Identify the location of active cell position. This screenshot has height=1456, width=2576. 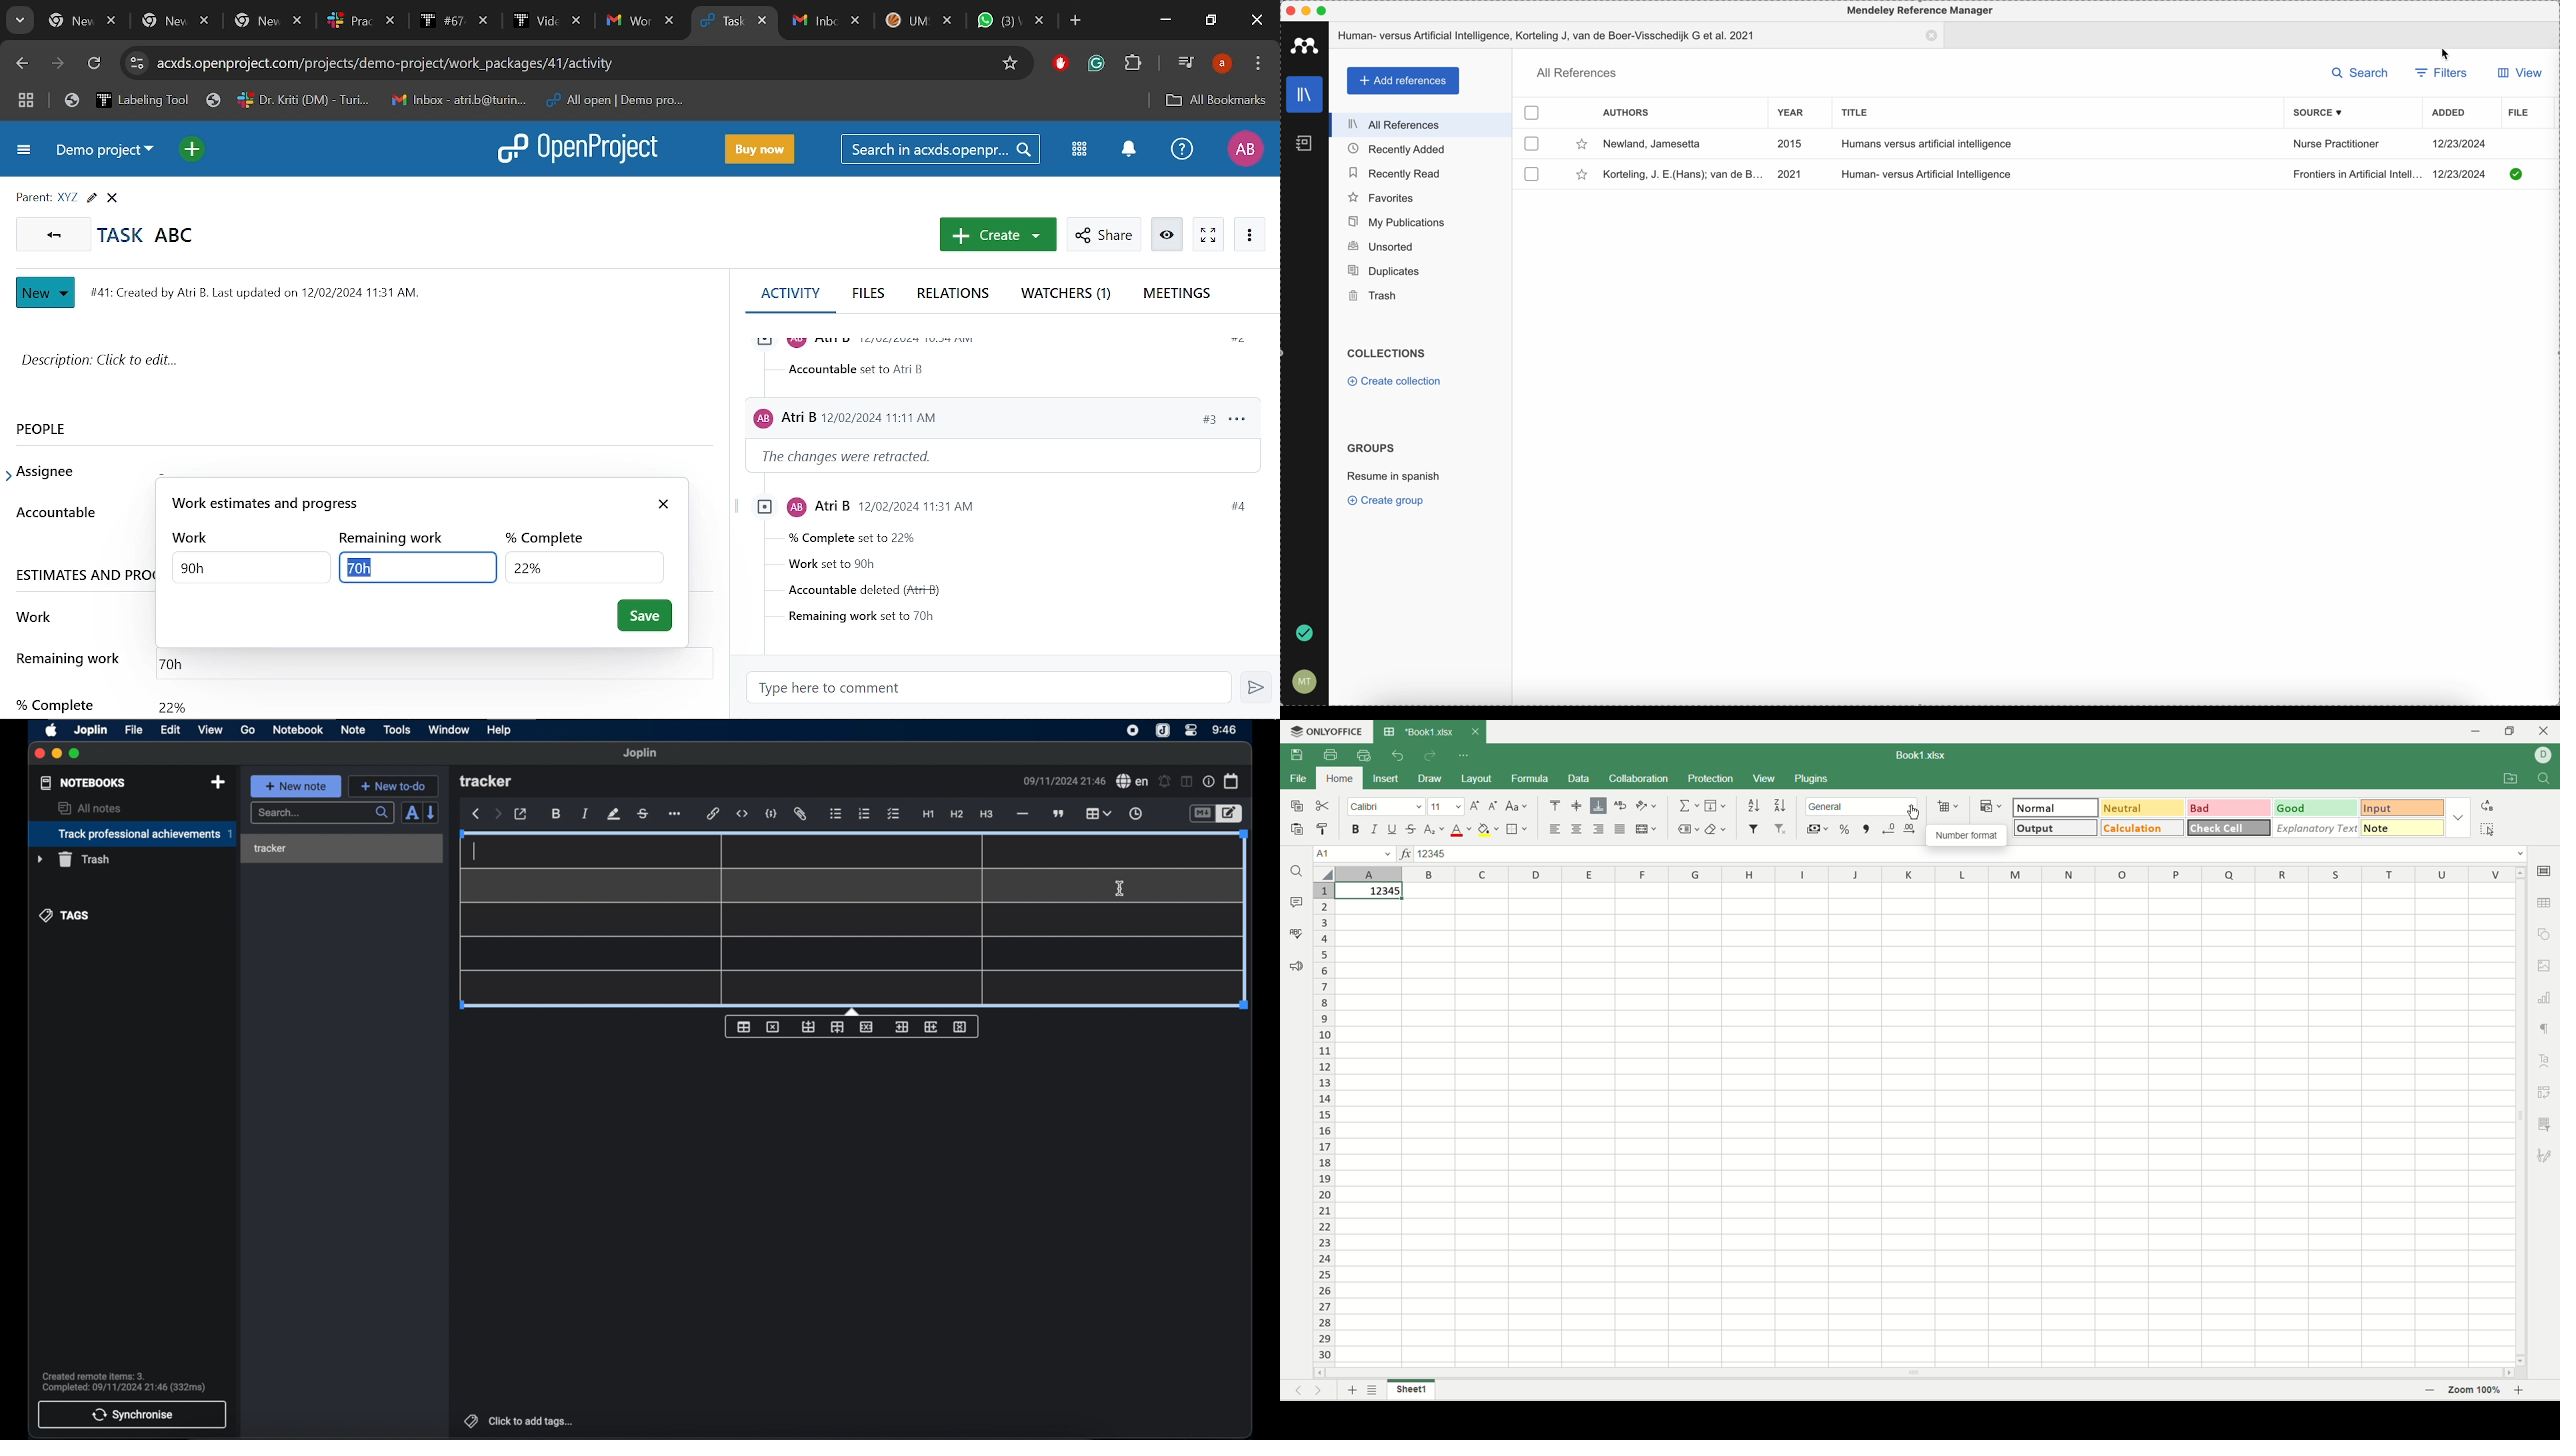
(1355, 855).